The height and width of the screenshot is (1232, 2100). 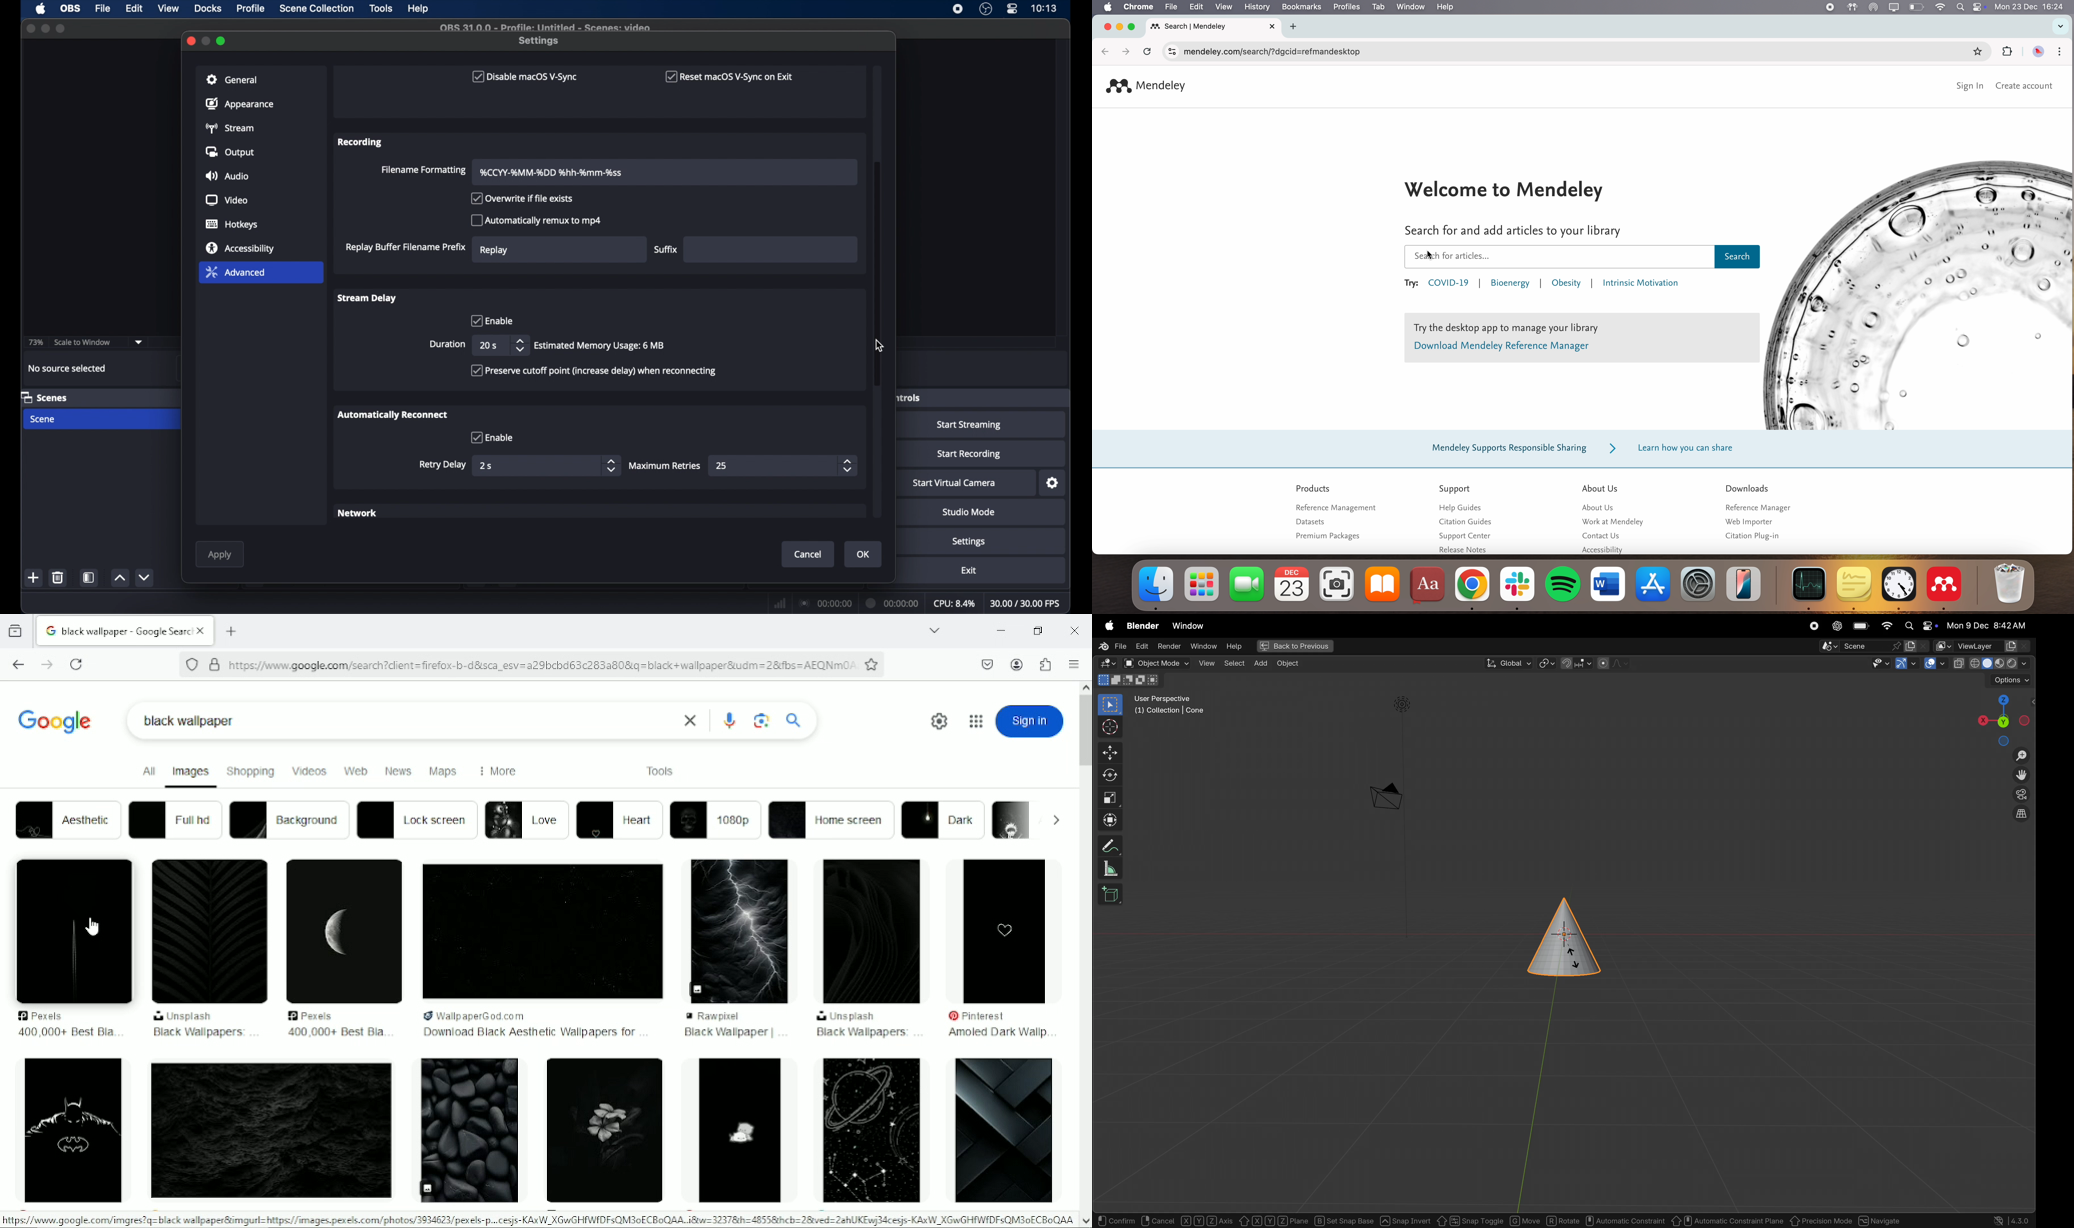 I want to click on add, so click(x=34, y=577).